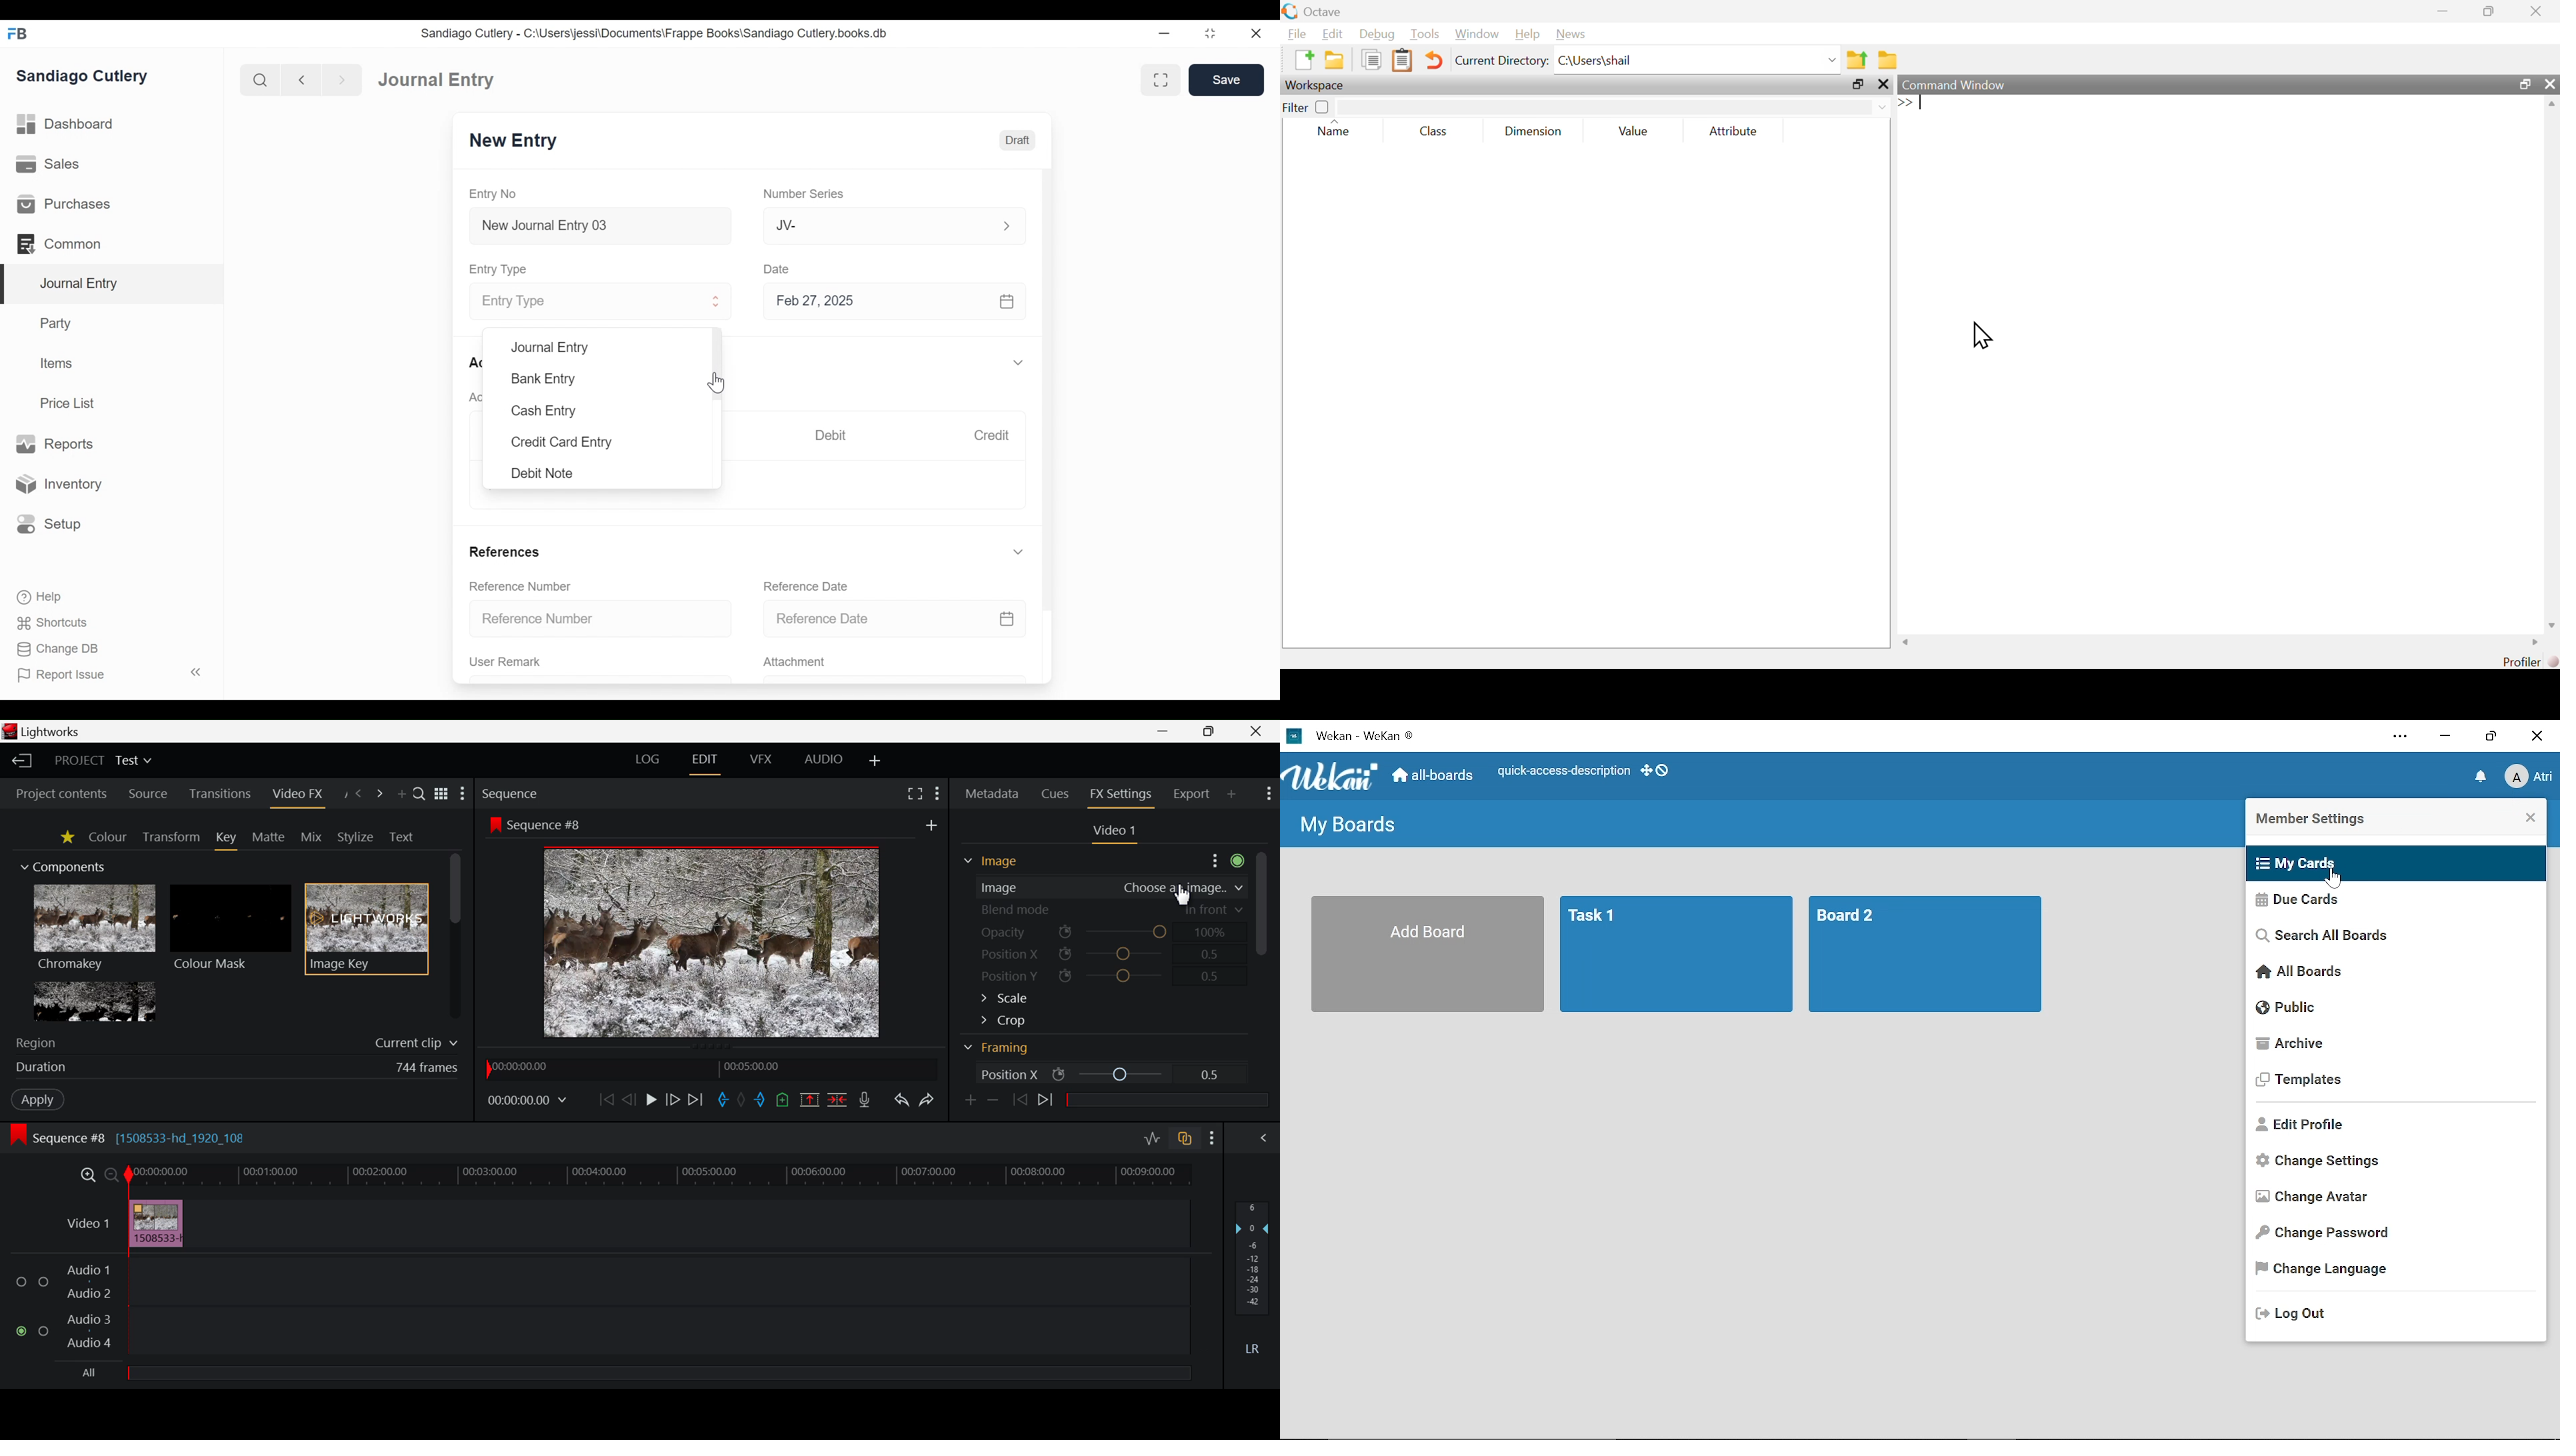 This screenshot has height=1456, width=2576. What do you see at coordinates (70, 403) in the screenshot?
I see `Price List` at bounding box center [70, 403].